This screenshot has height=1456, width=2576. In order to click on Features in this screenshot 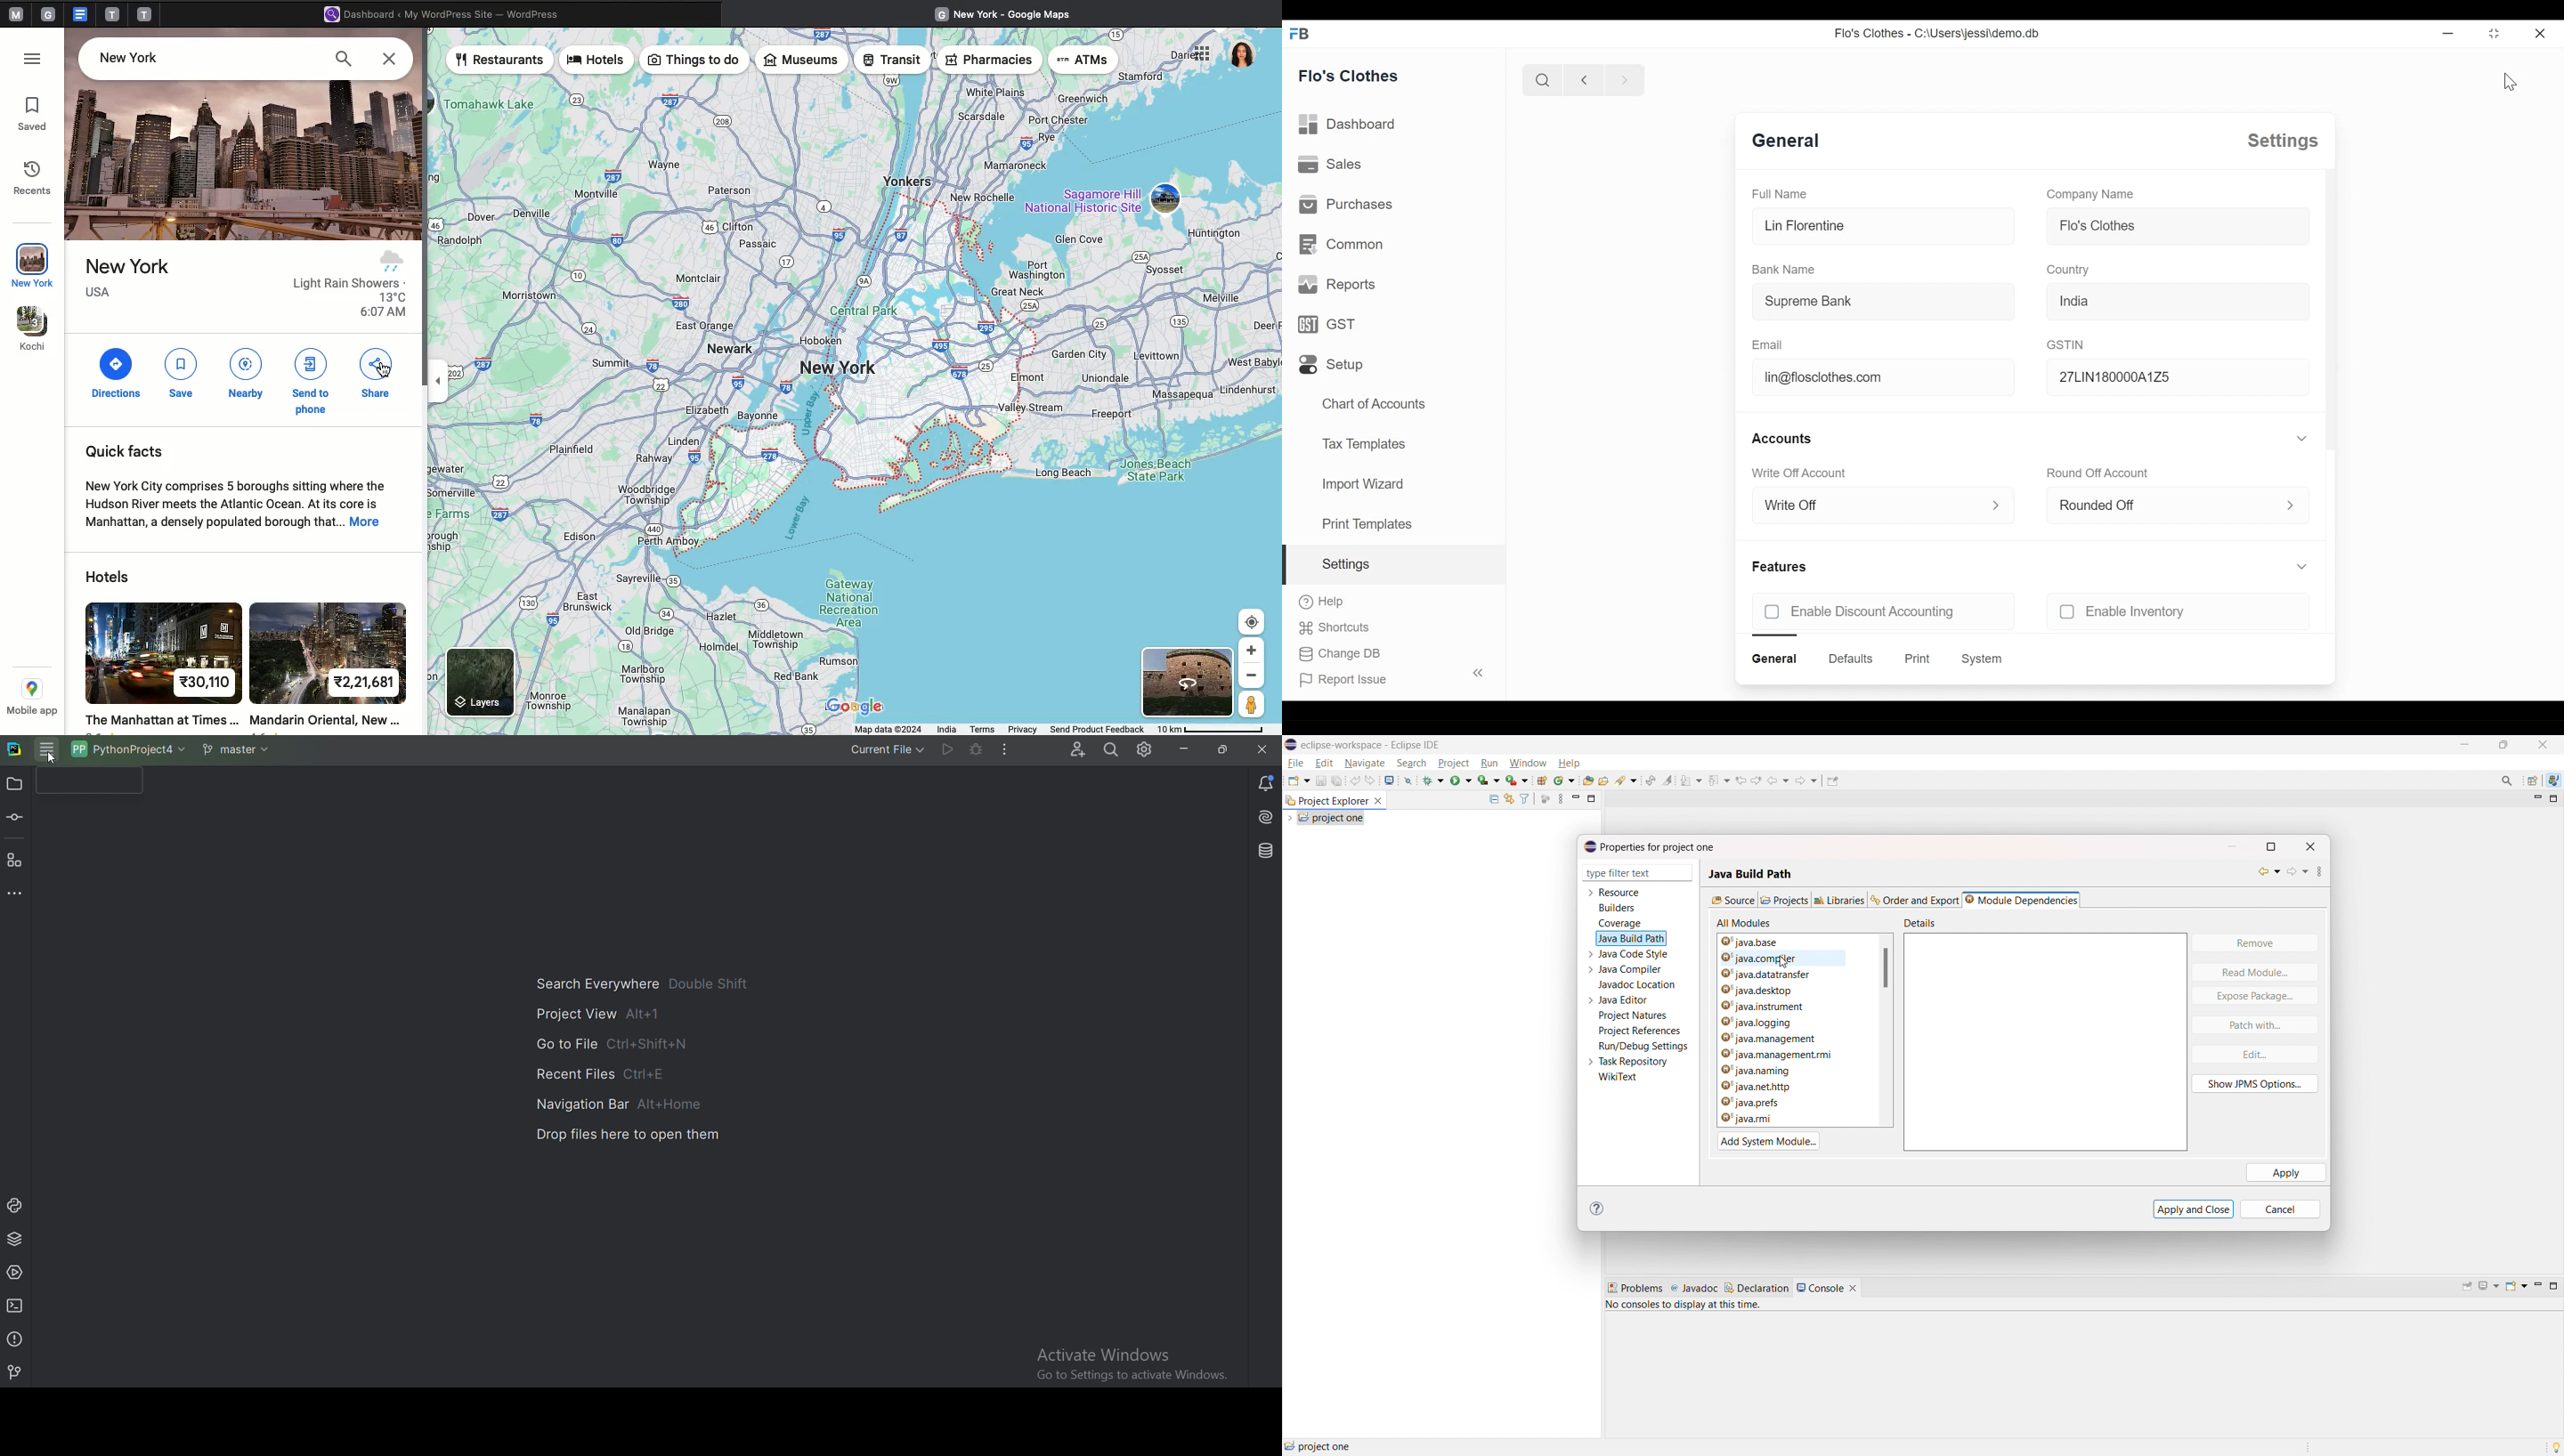, I will do `click(1783, 564)`.